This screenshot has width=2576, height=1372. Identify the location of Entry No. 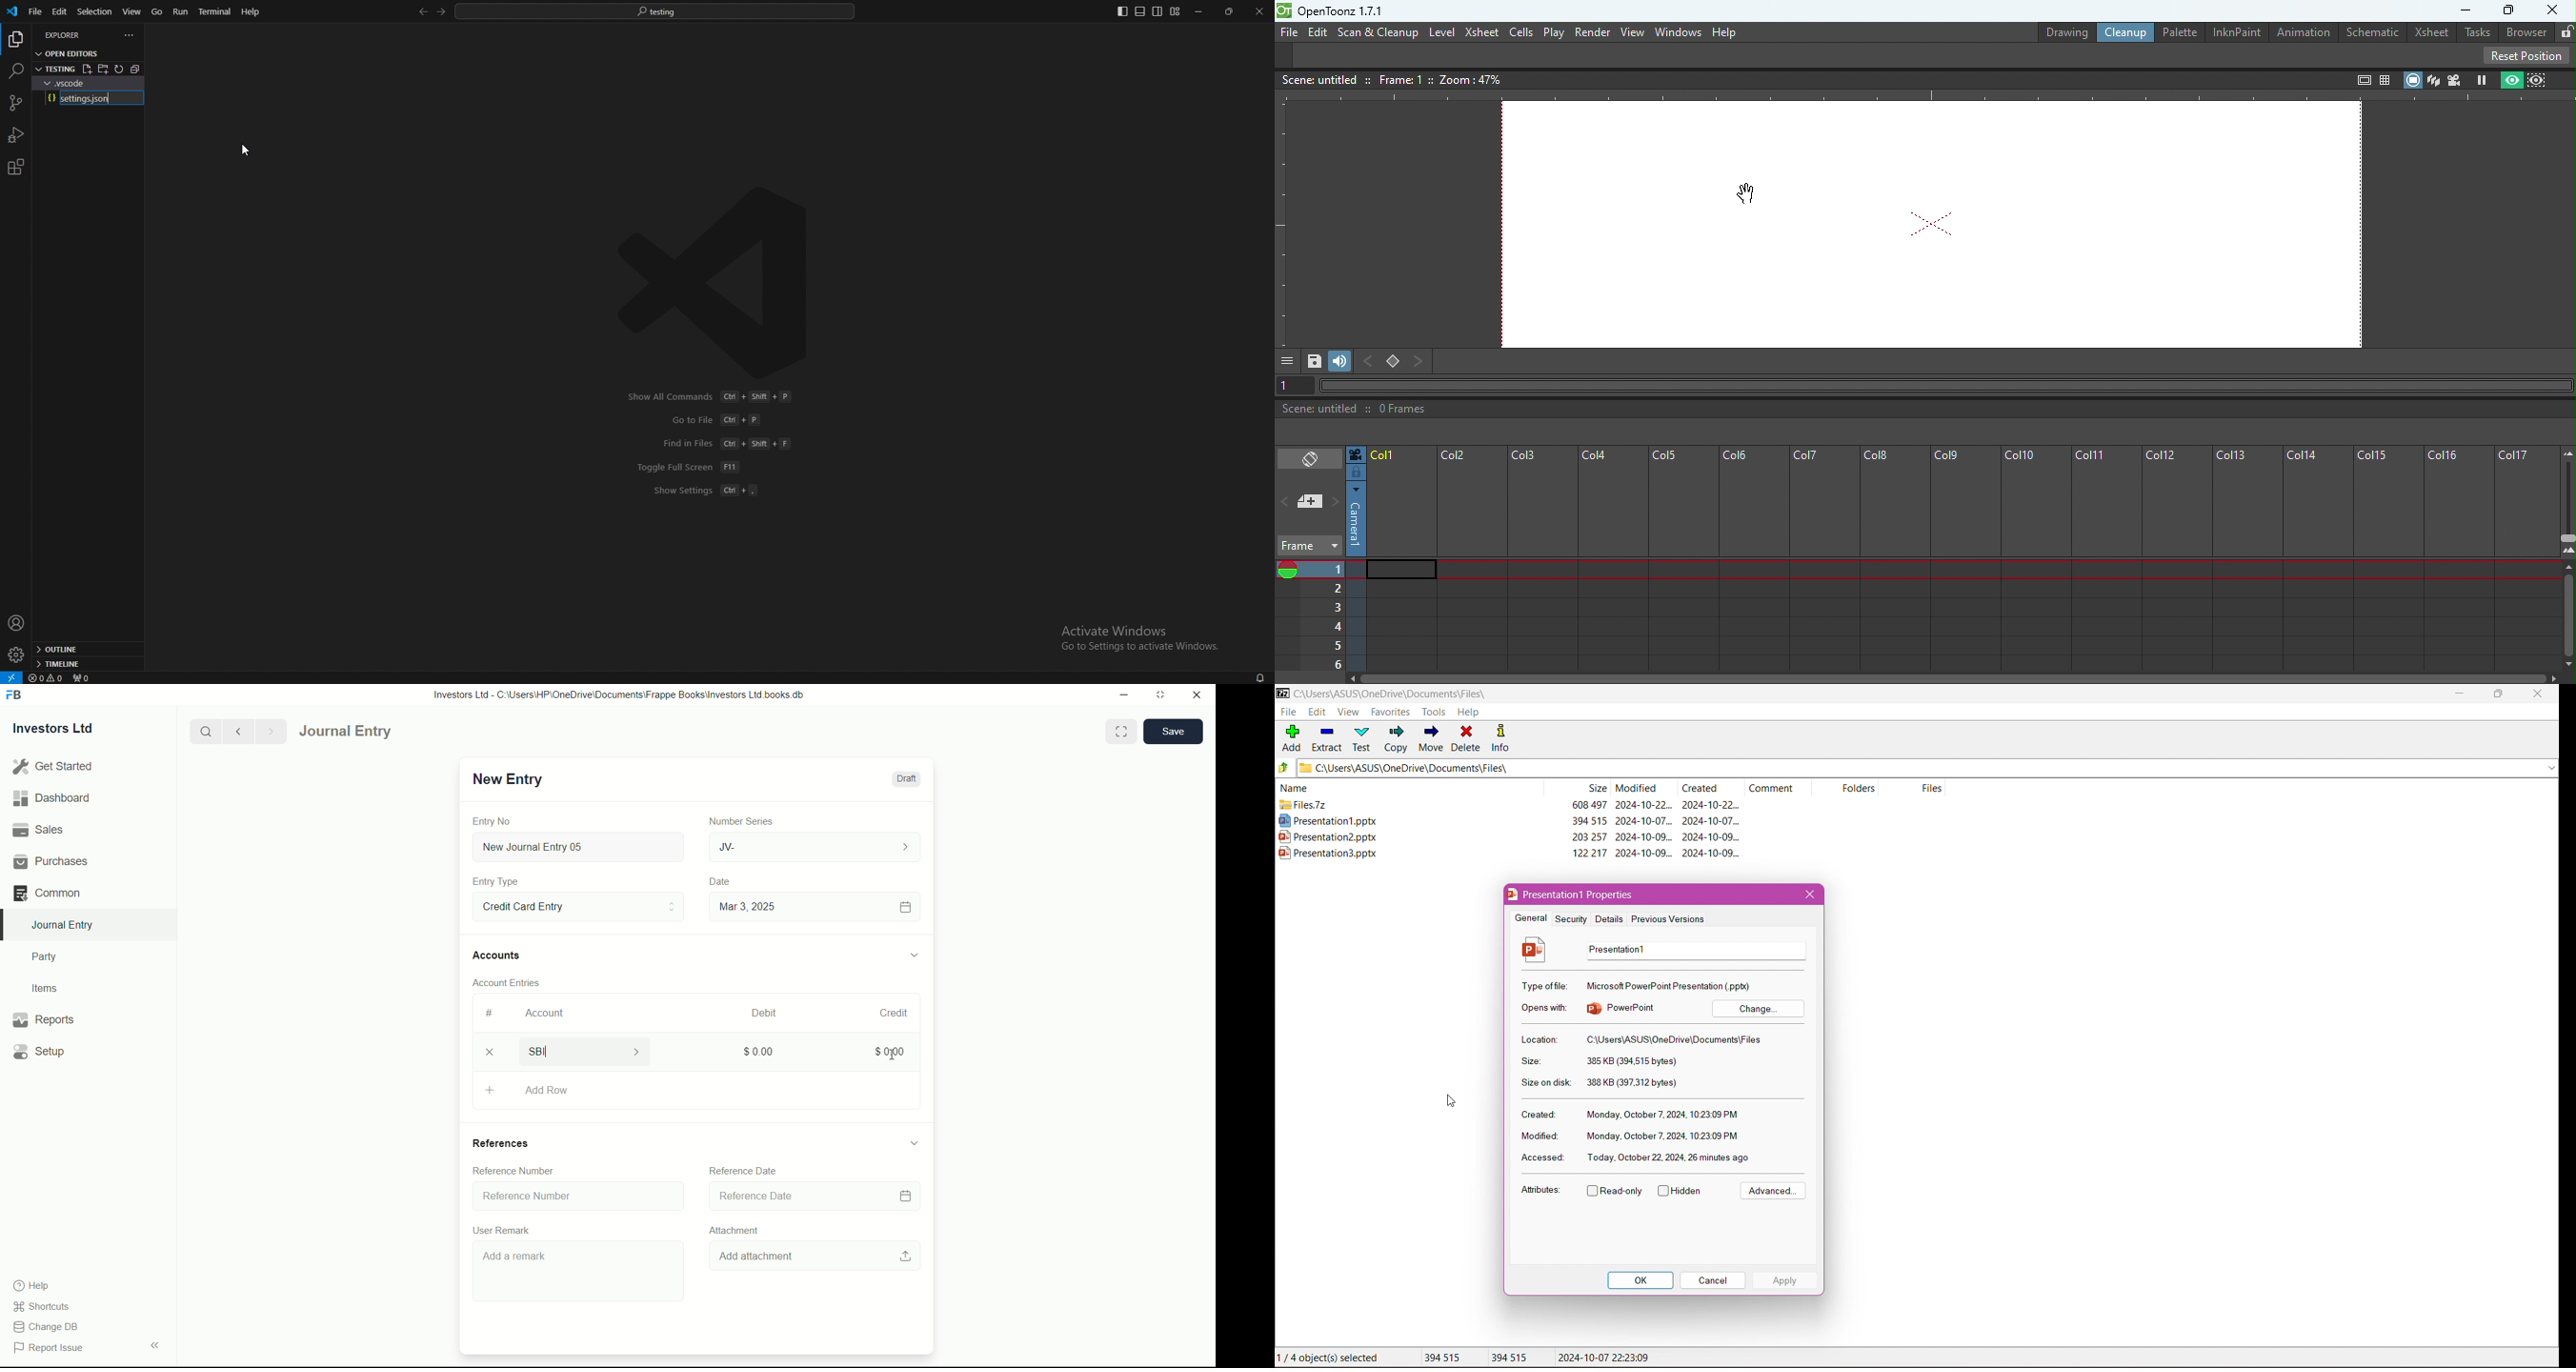
(493, 820).